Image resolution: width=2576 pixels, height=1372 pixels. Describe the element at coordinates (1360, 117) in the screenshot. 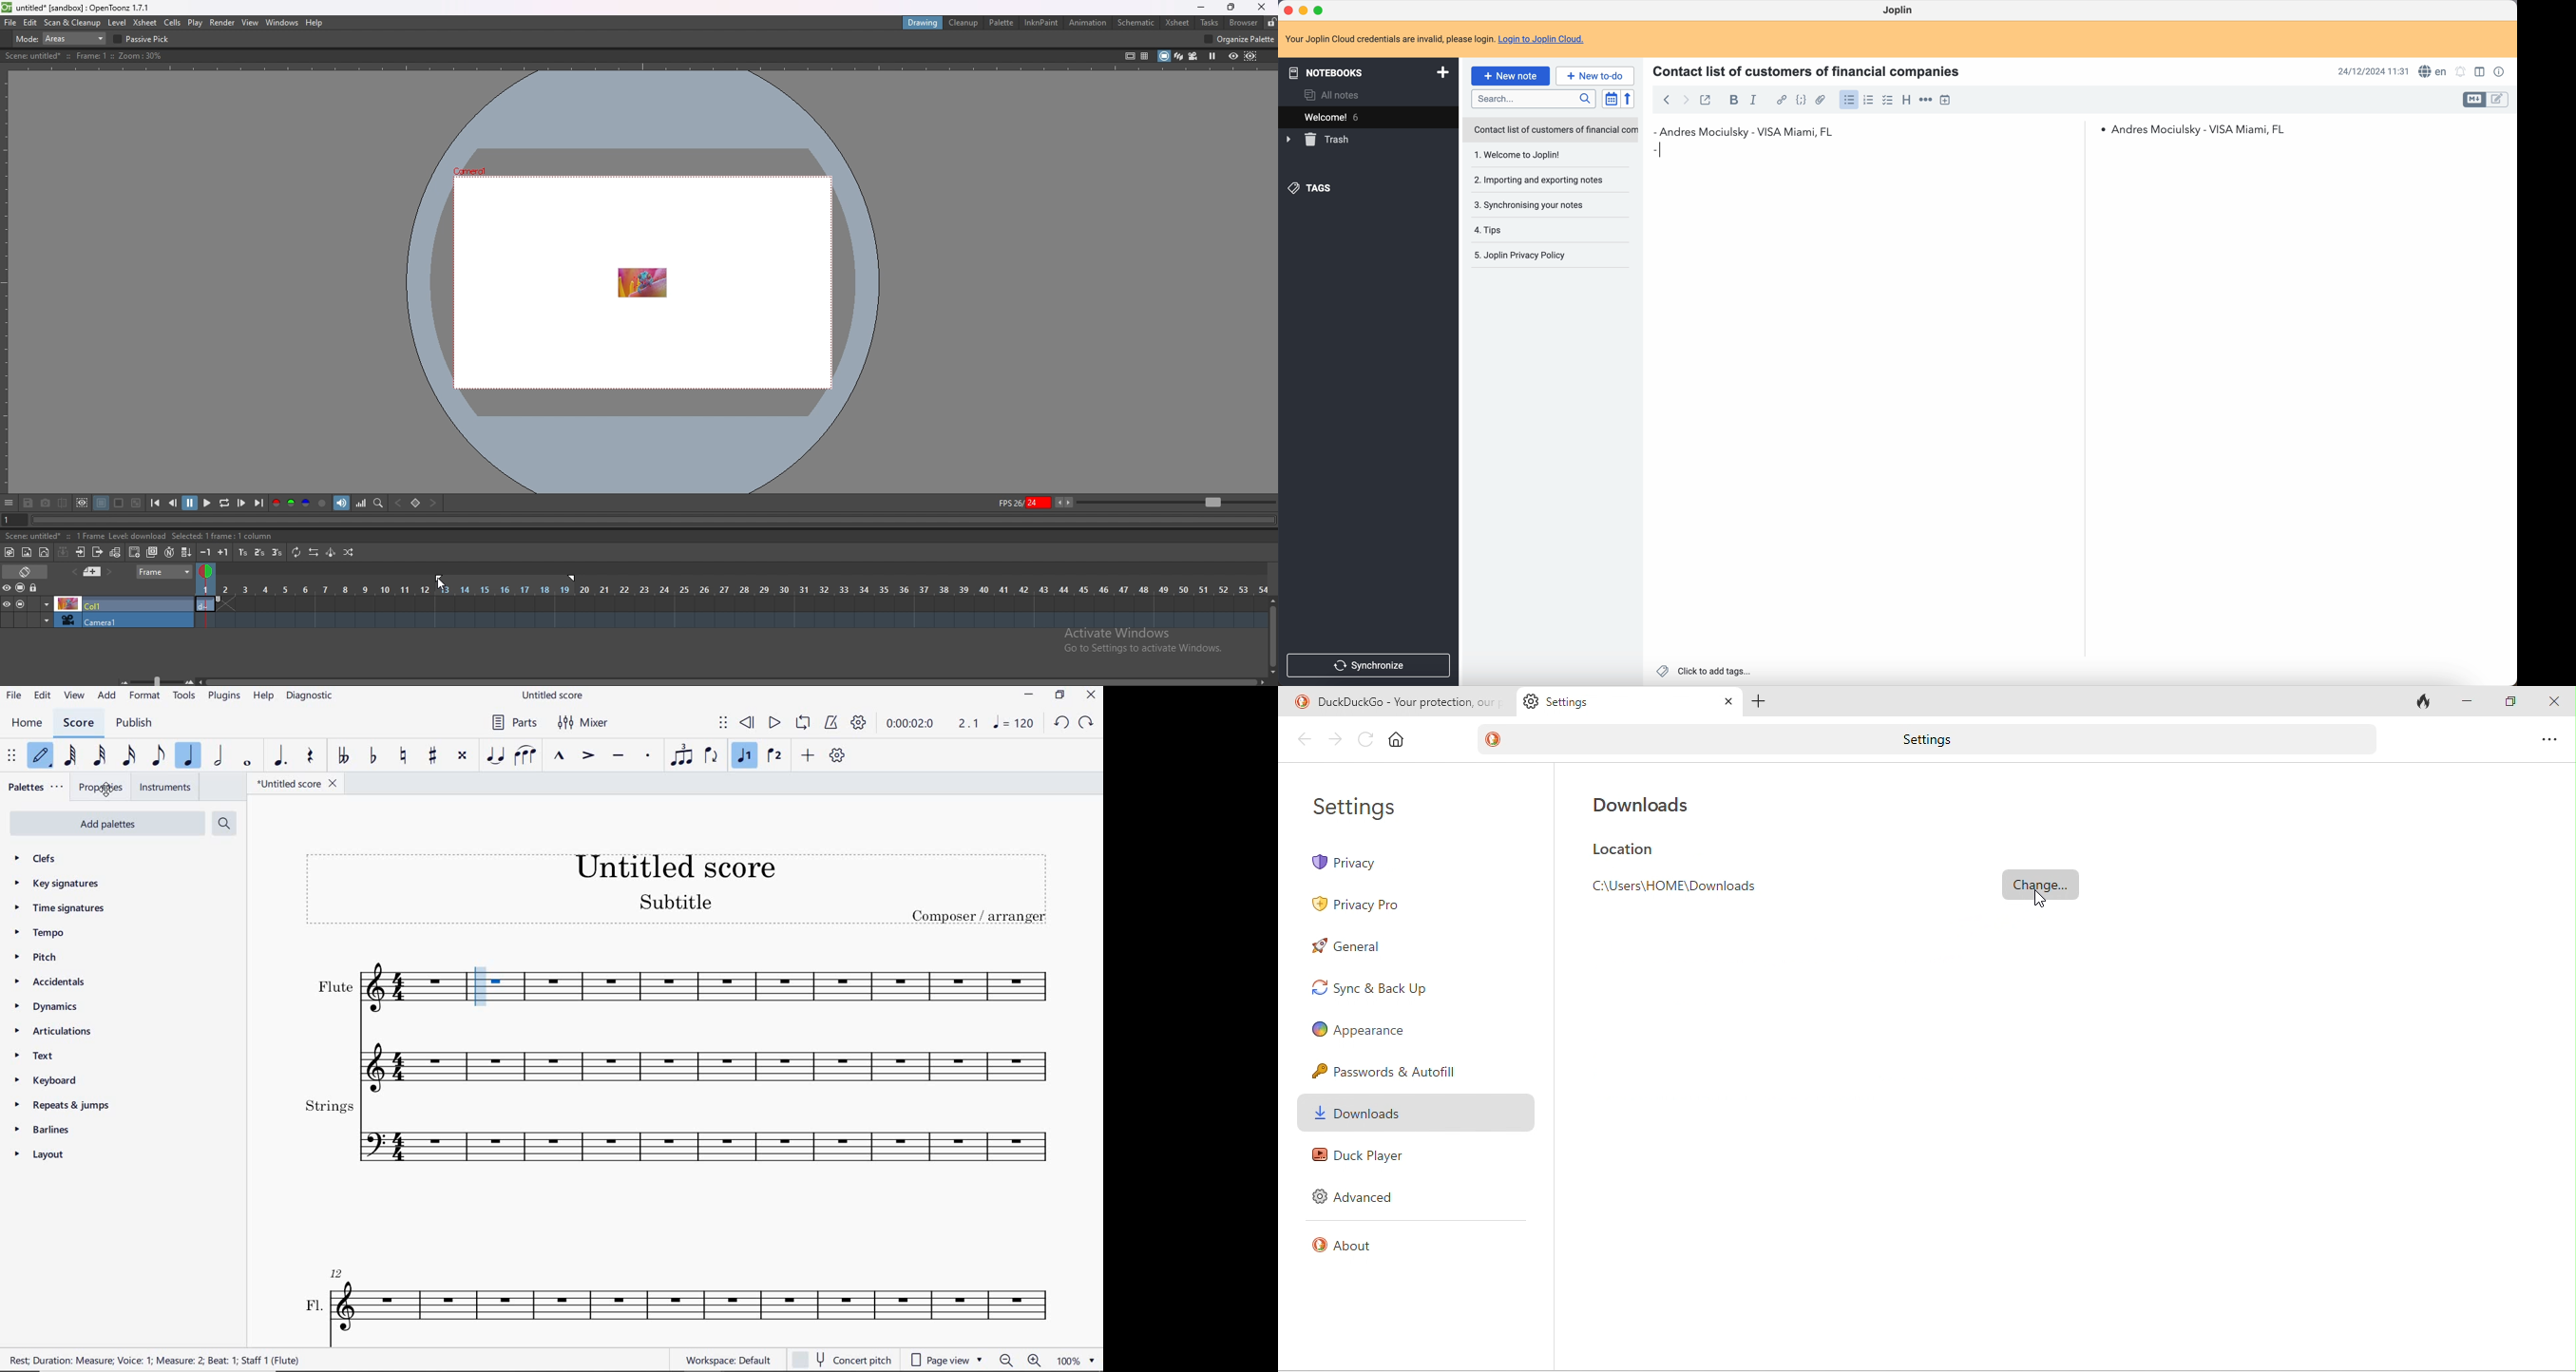

I see `welcome` at that location.